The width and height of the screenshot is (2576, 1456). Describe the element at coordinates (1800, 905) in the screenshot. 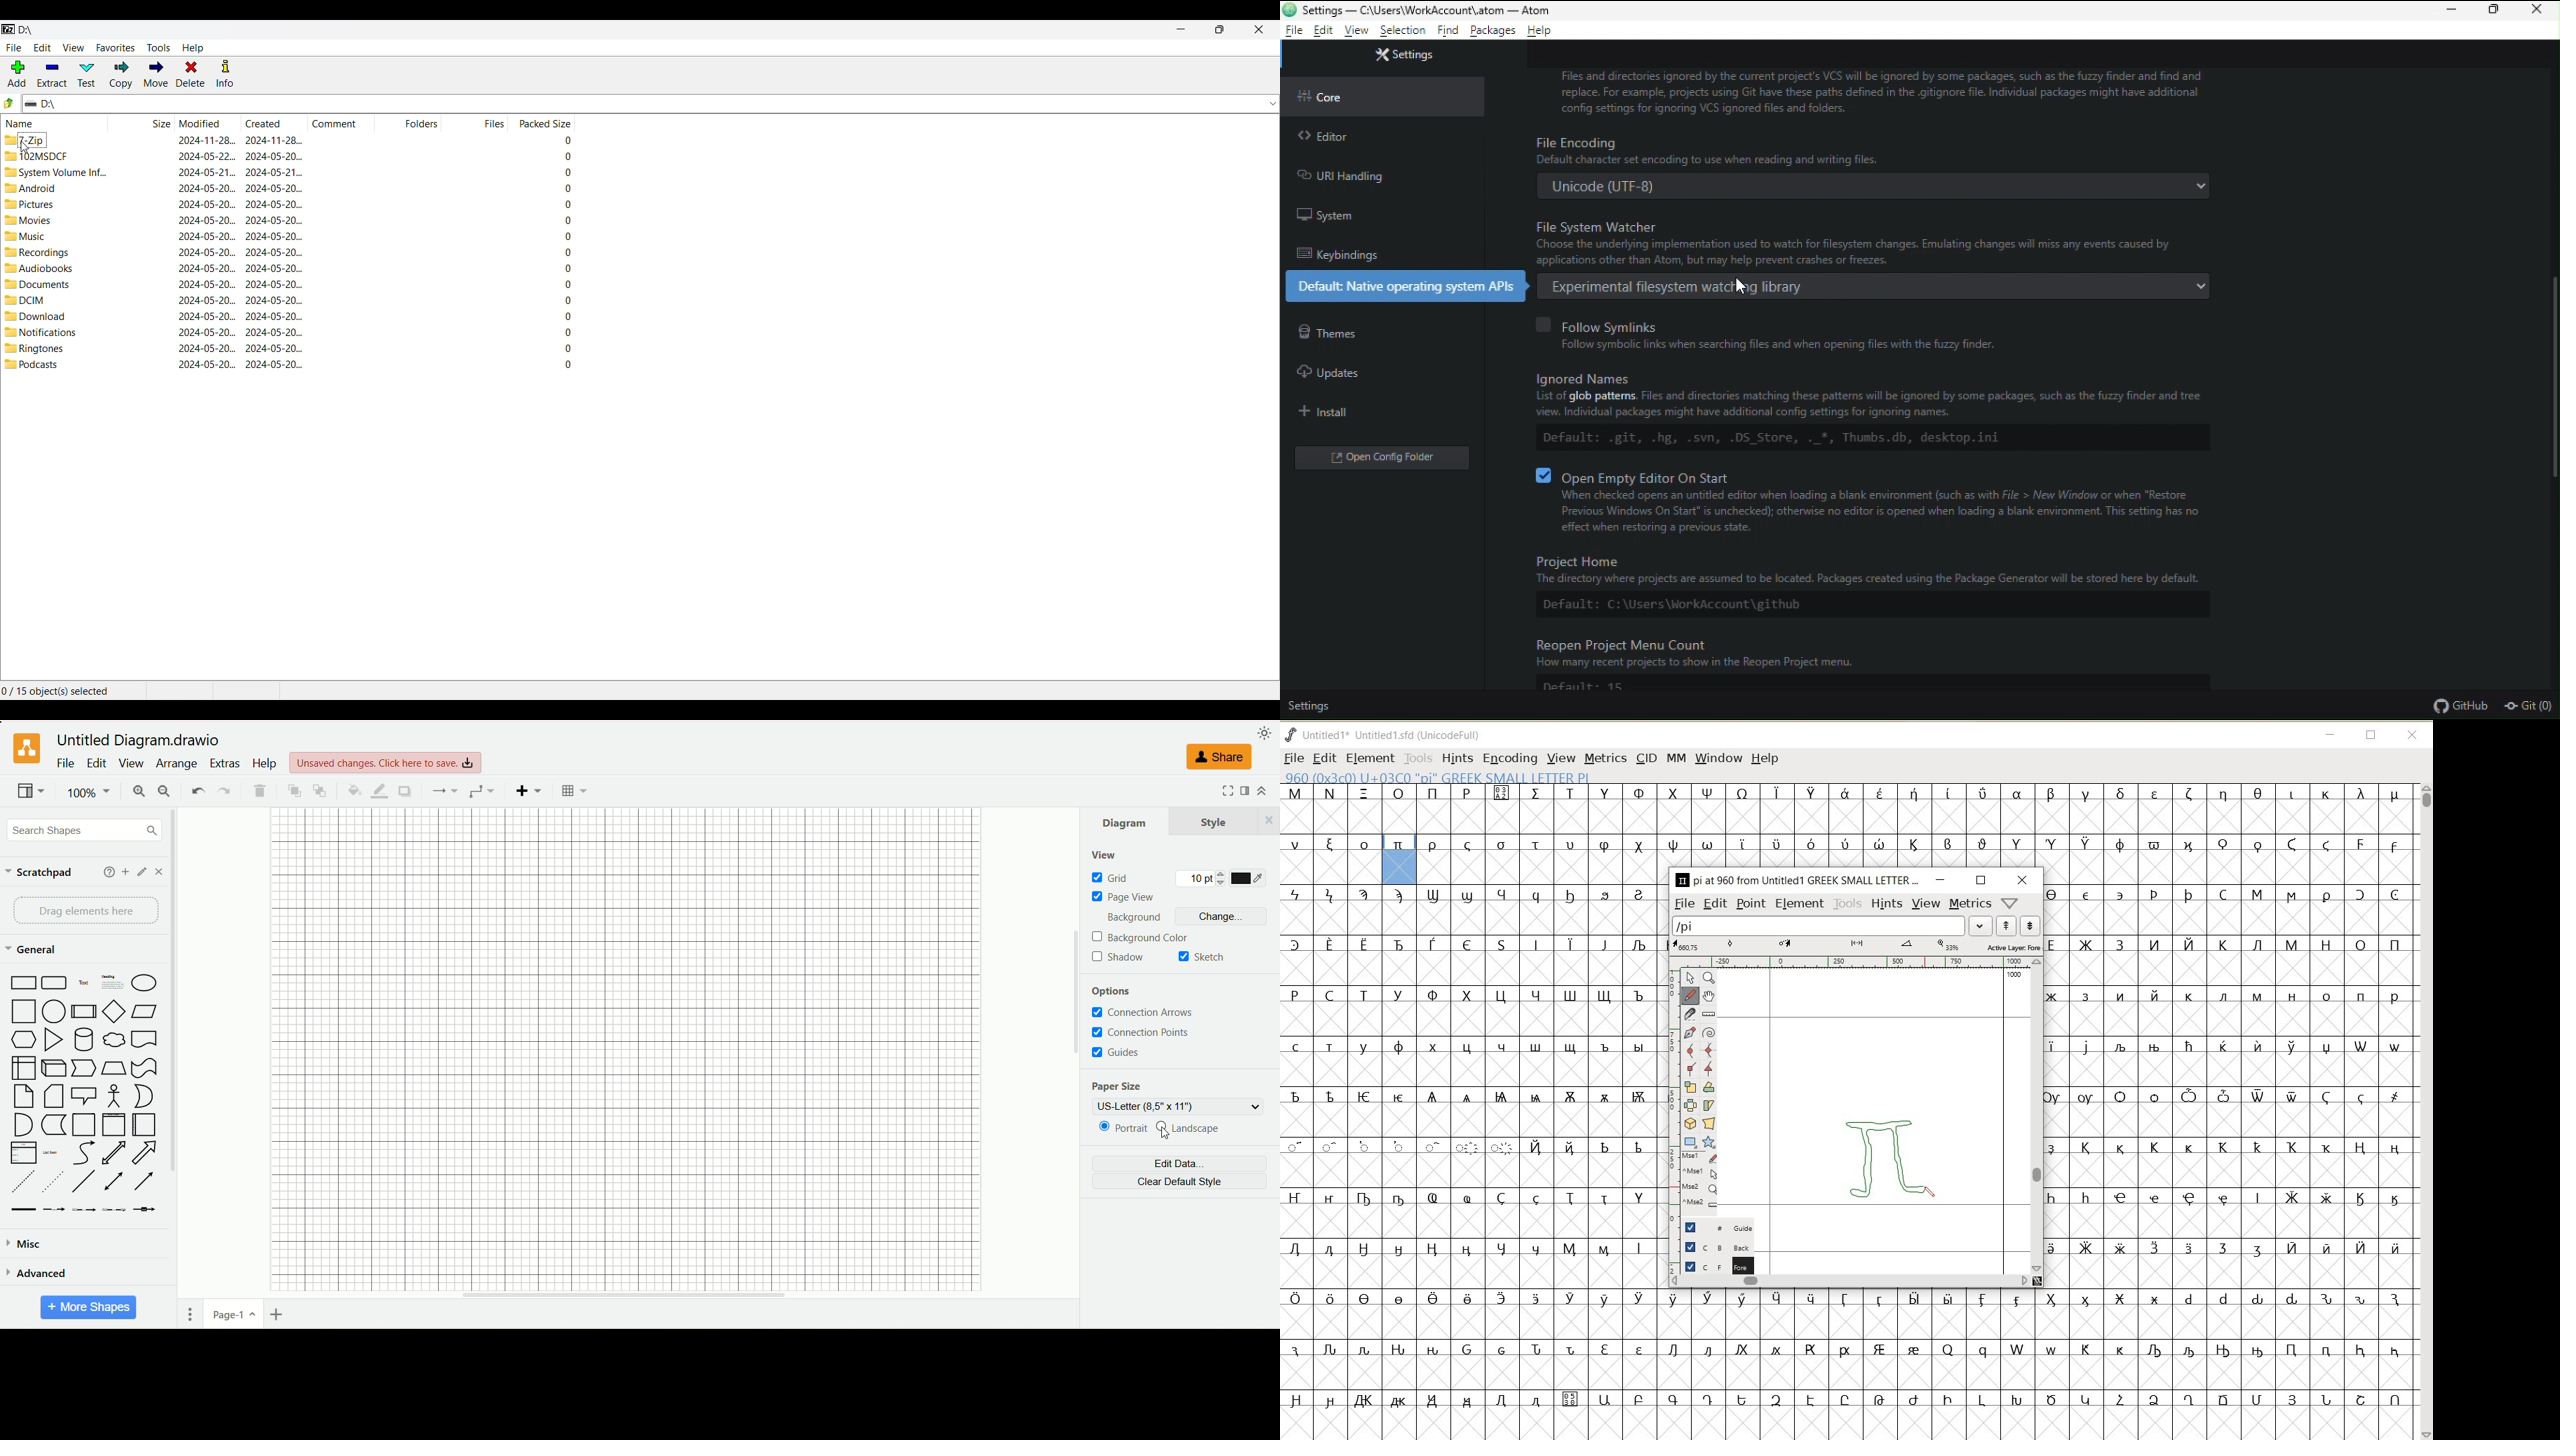

I see `ELEMENT` at that location.